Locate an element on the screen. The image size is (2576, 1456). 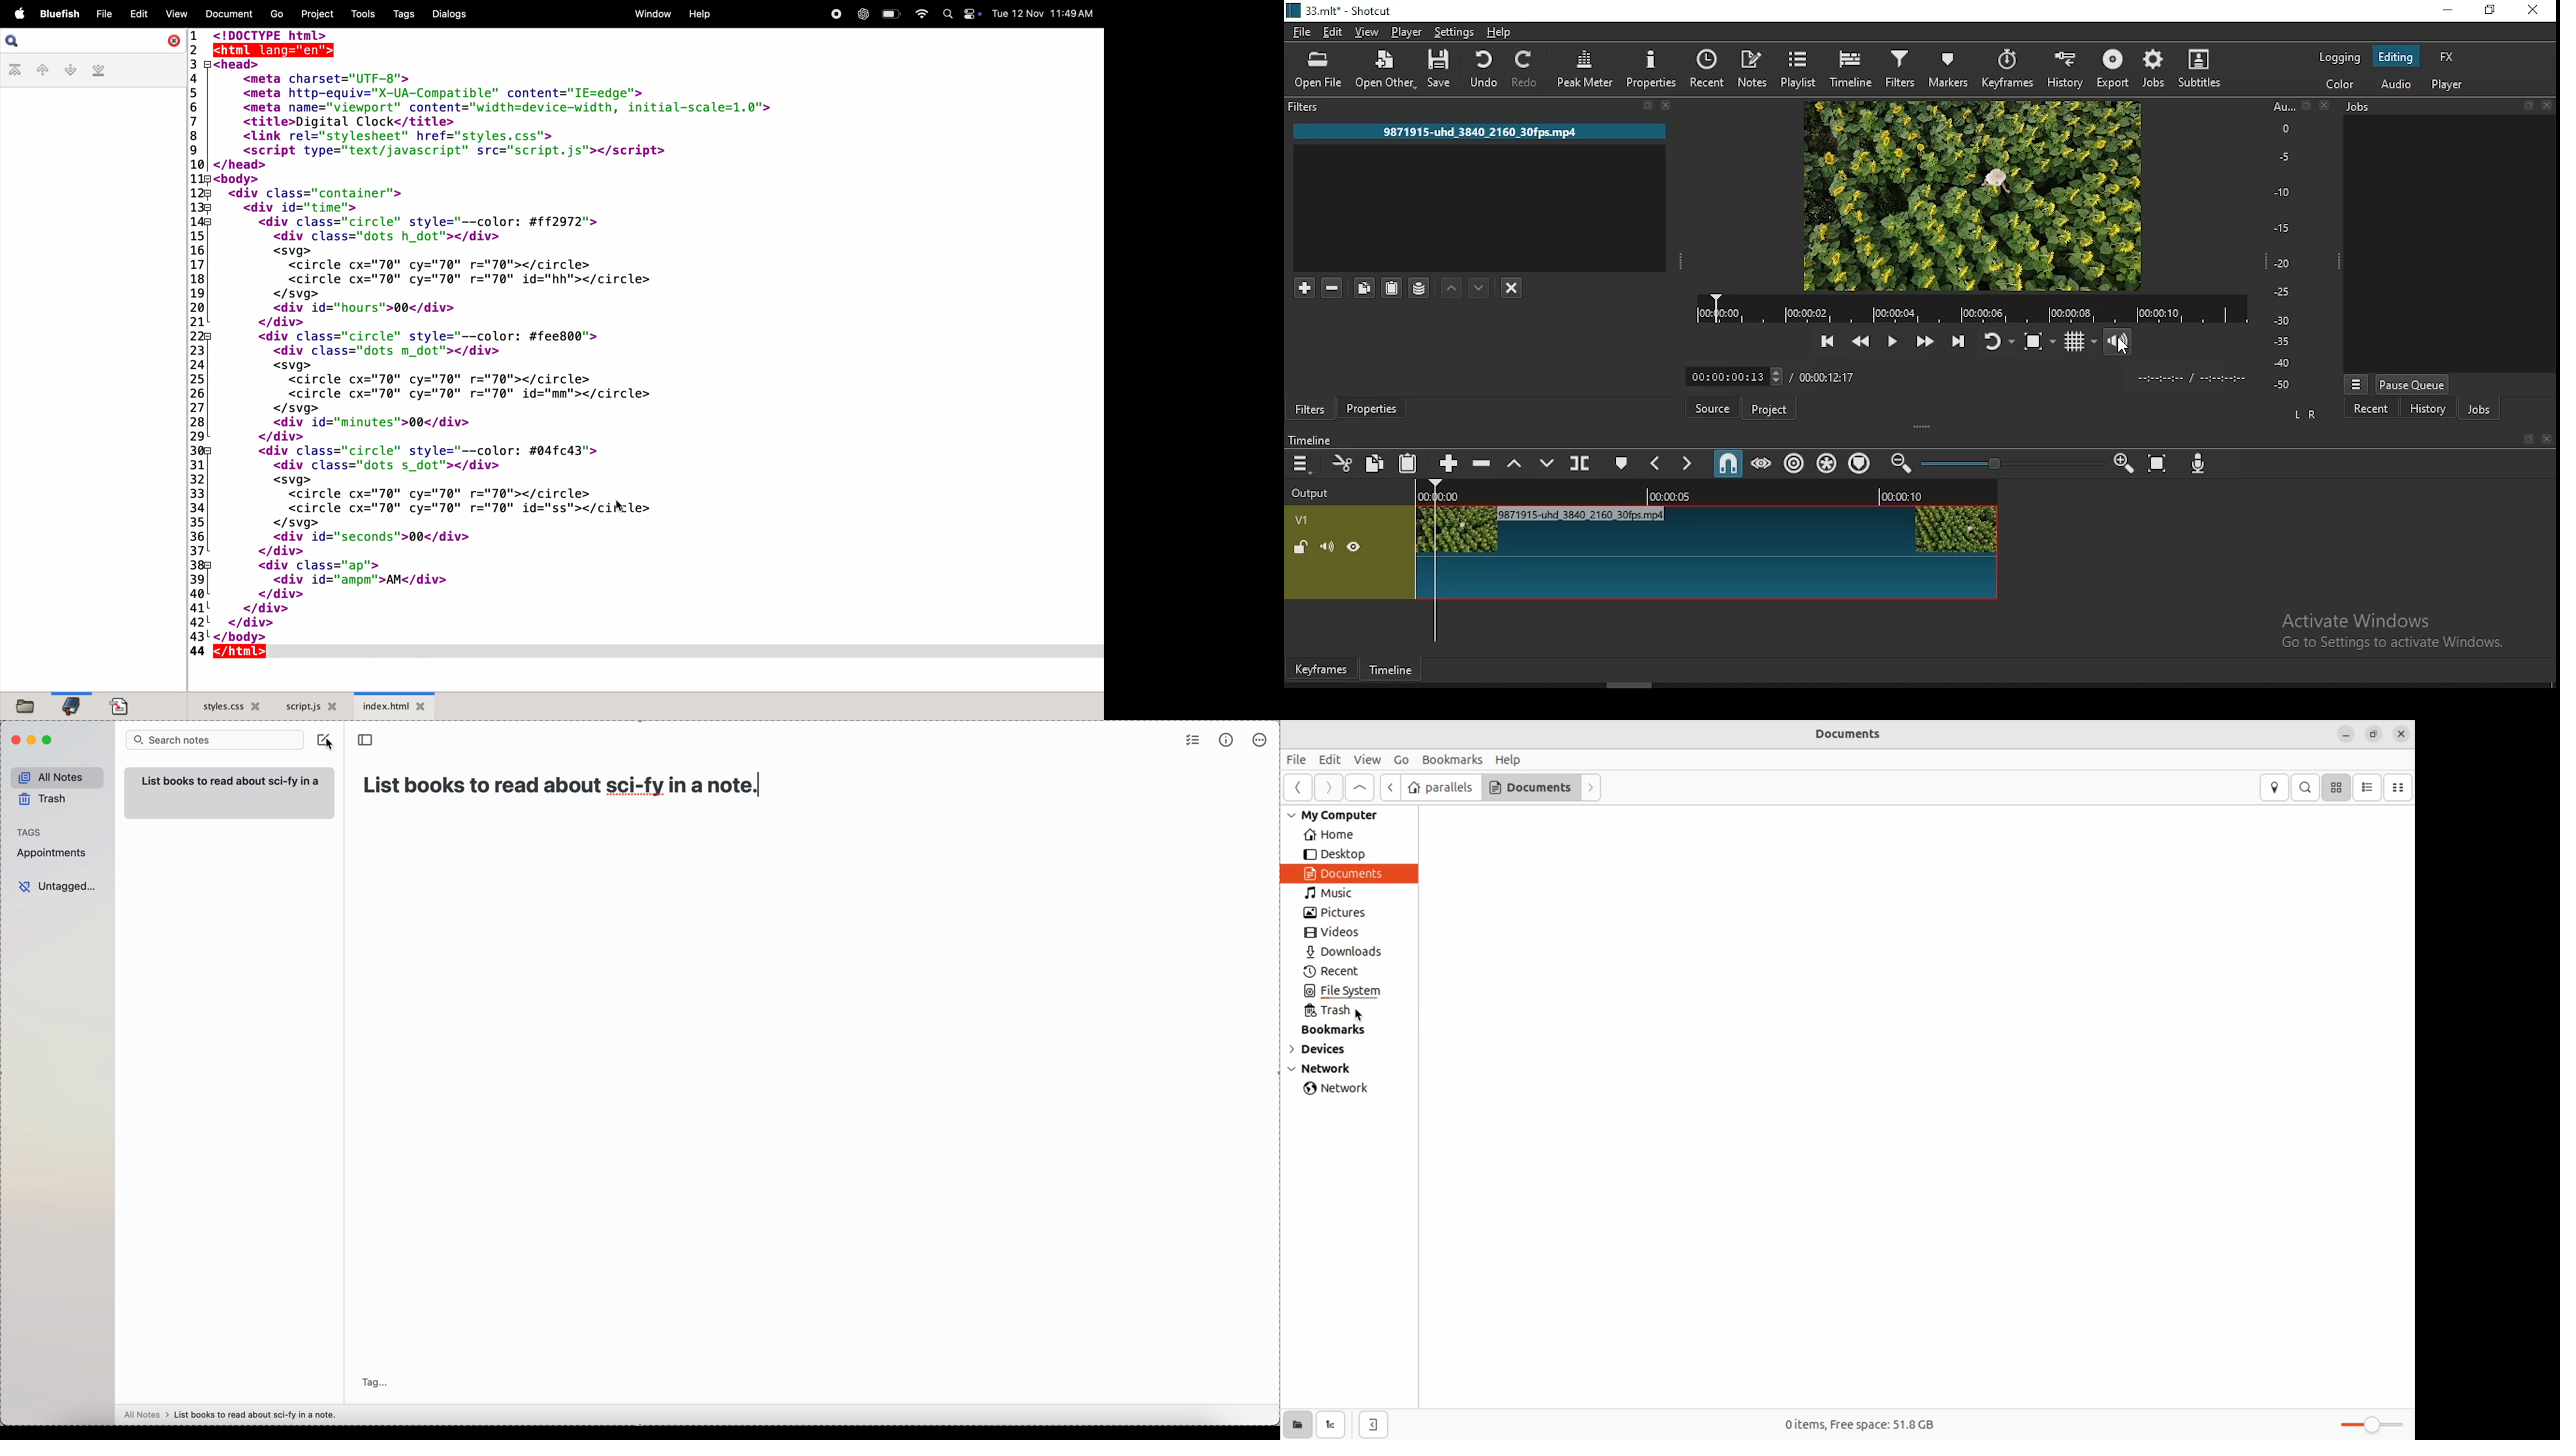
close window is located at coordinates (2535, 11).